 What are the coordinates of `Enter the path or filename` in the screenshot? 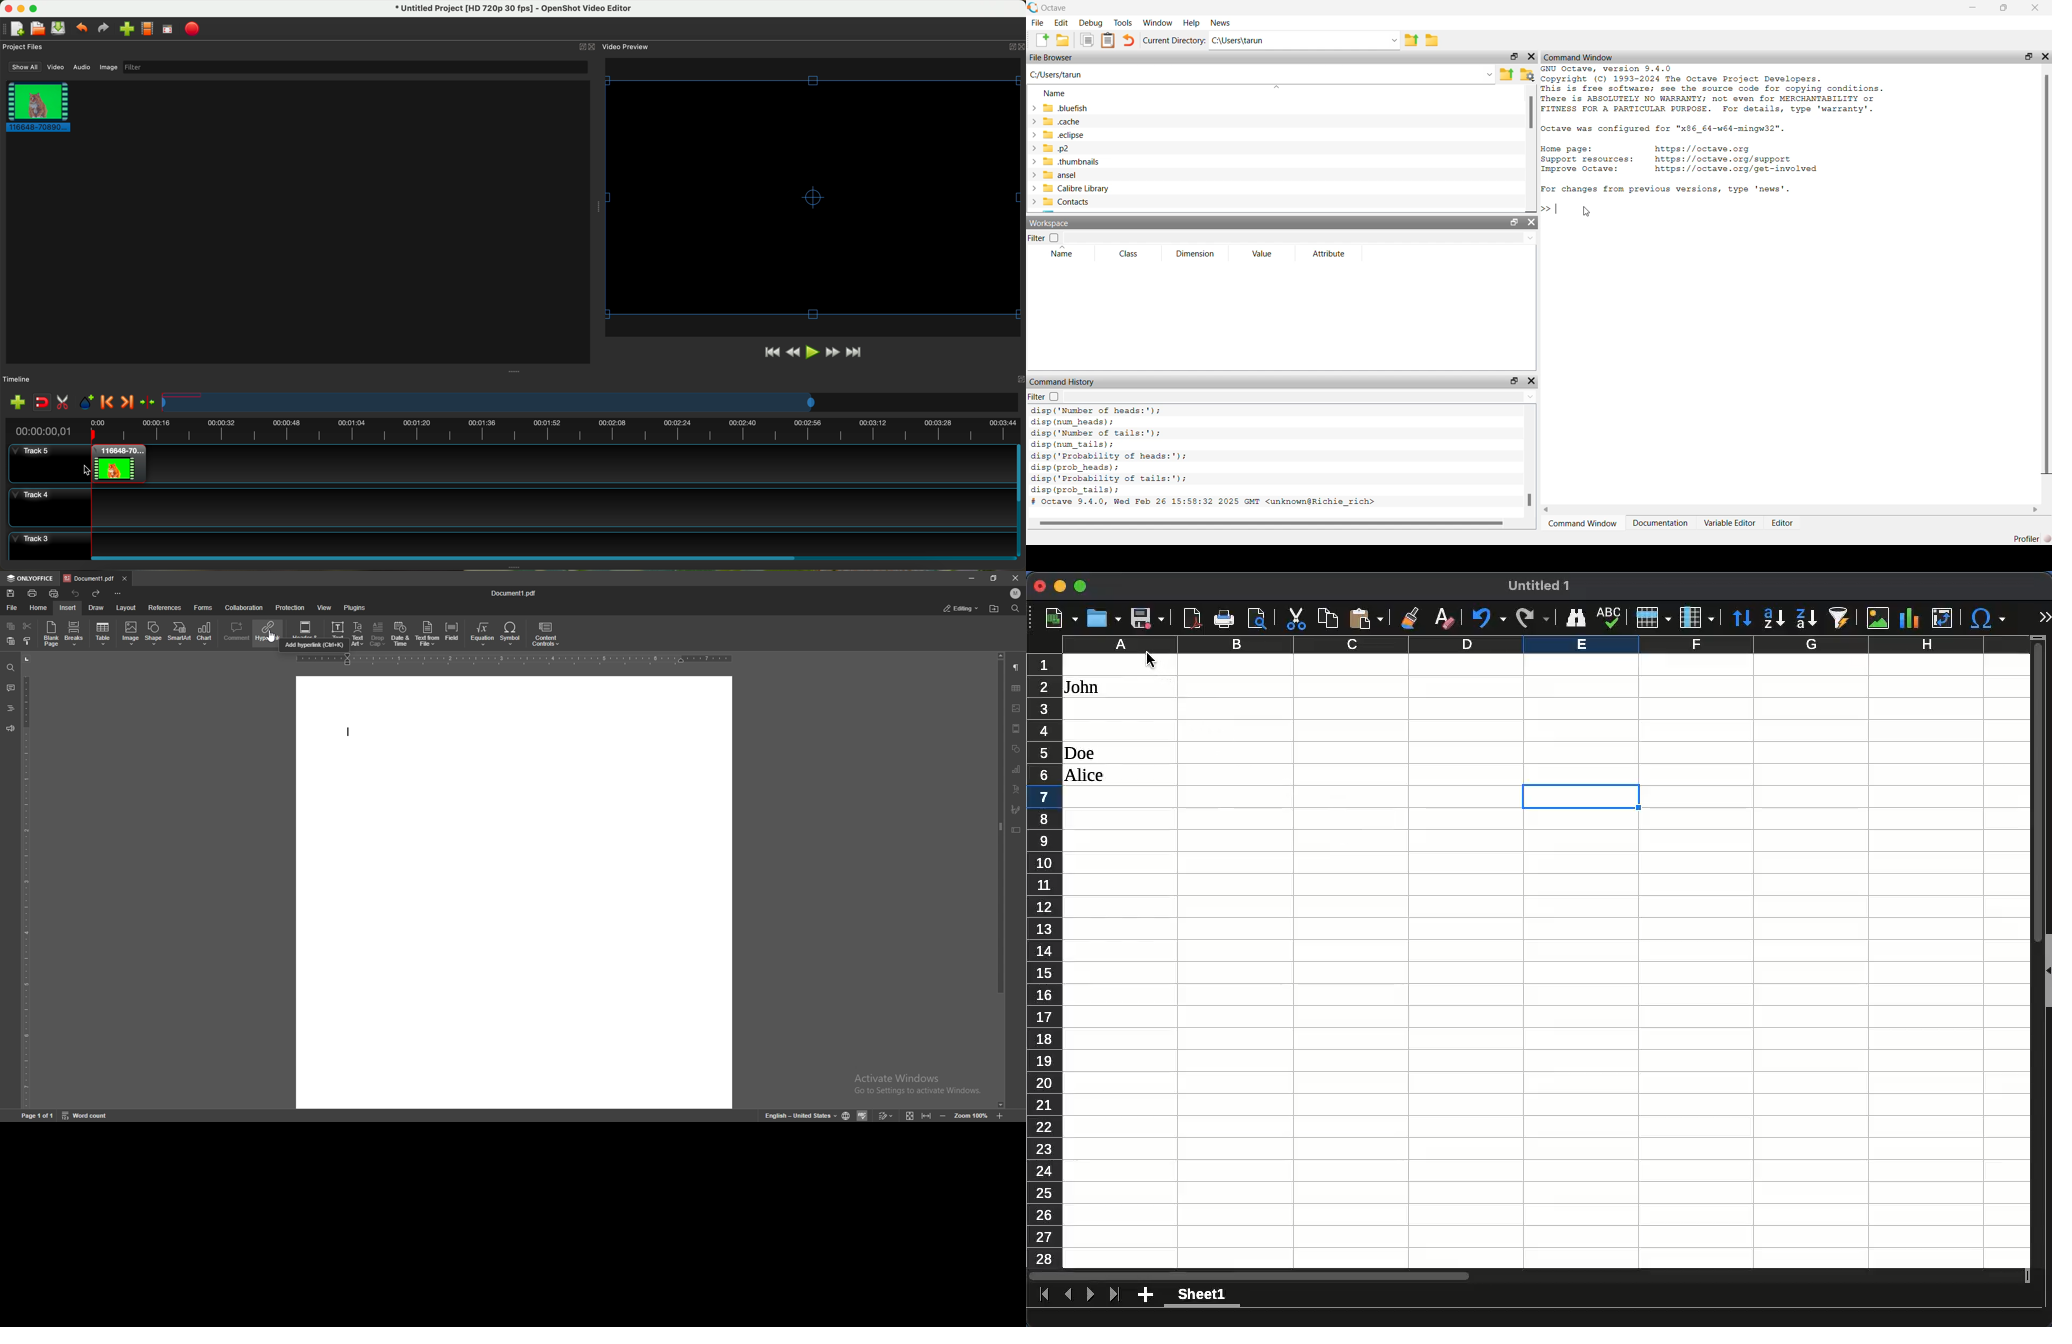 It's located at (1489, 75).